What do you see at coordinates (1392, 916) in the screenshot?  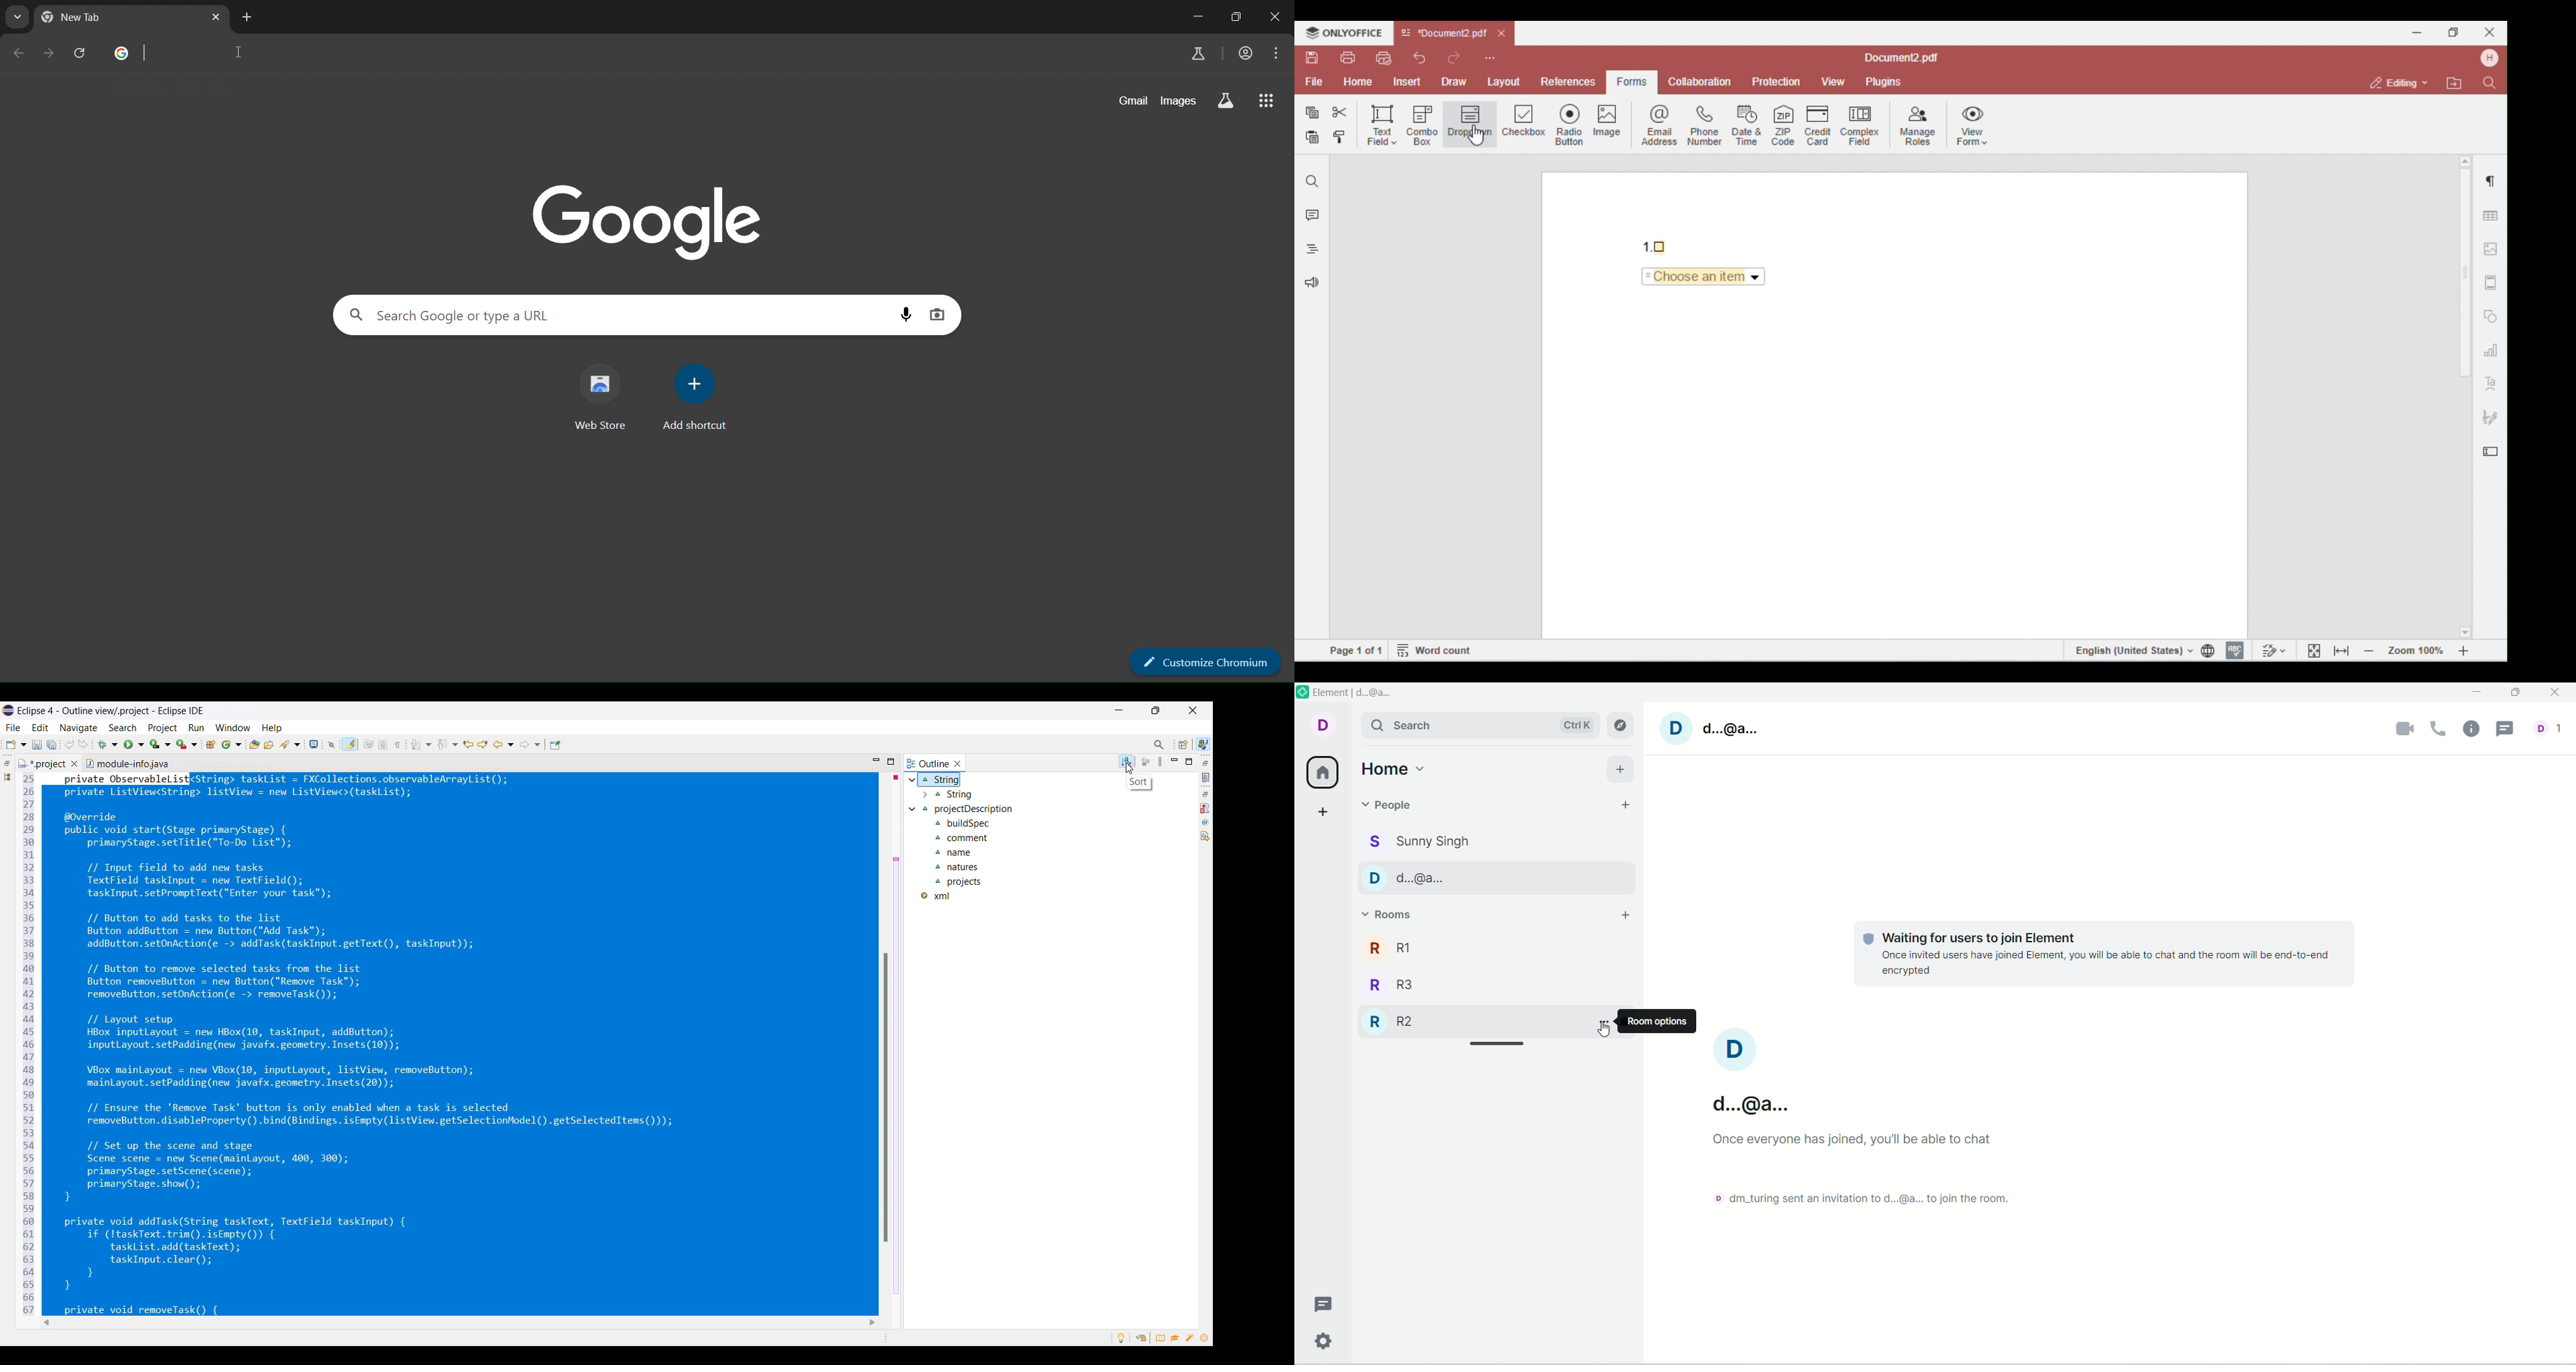 I see `rooms` at bounding box center [1392, 916].